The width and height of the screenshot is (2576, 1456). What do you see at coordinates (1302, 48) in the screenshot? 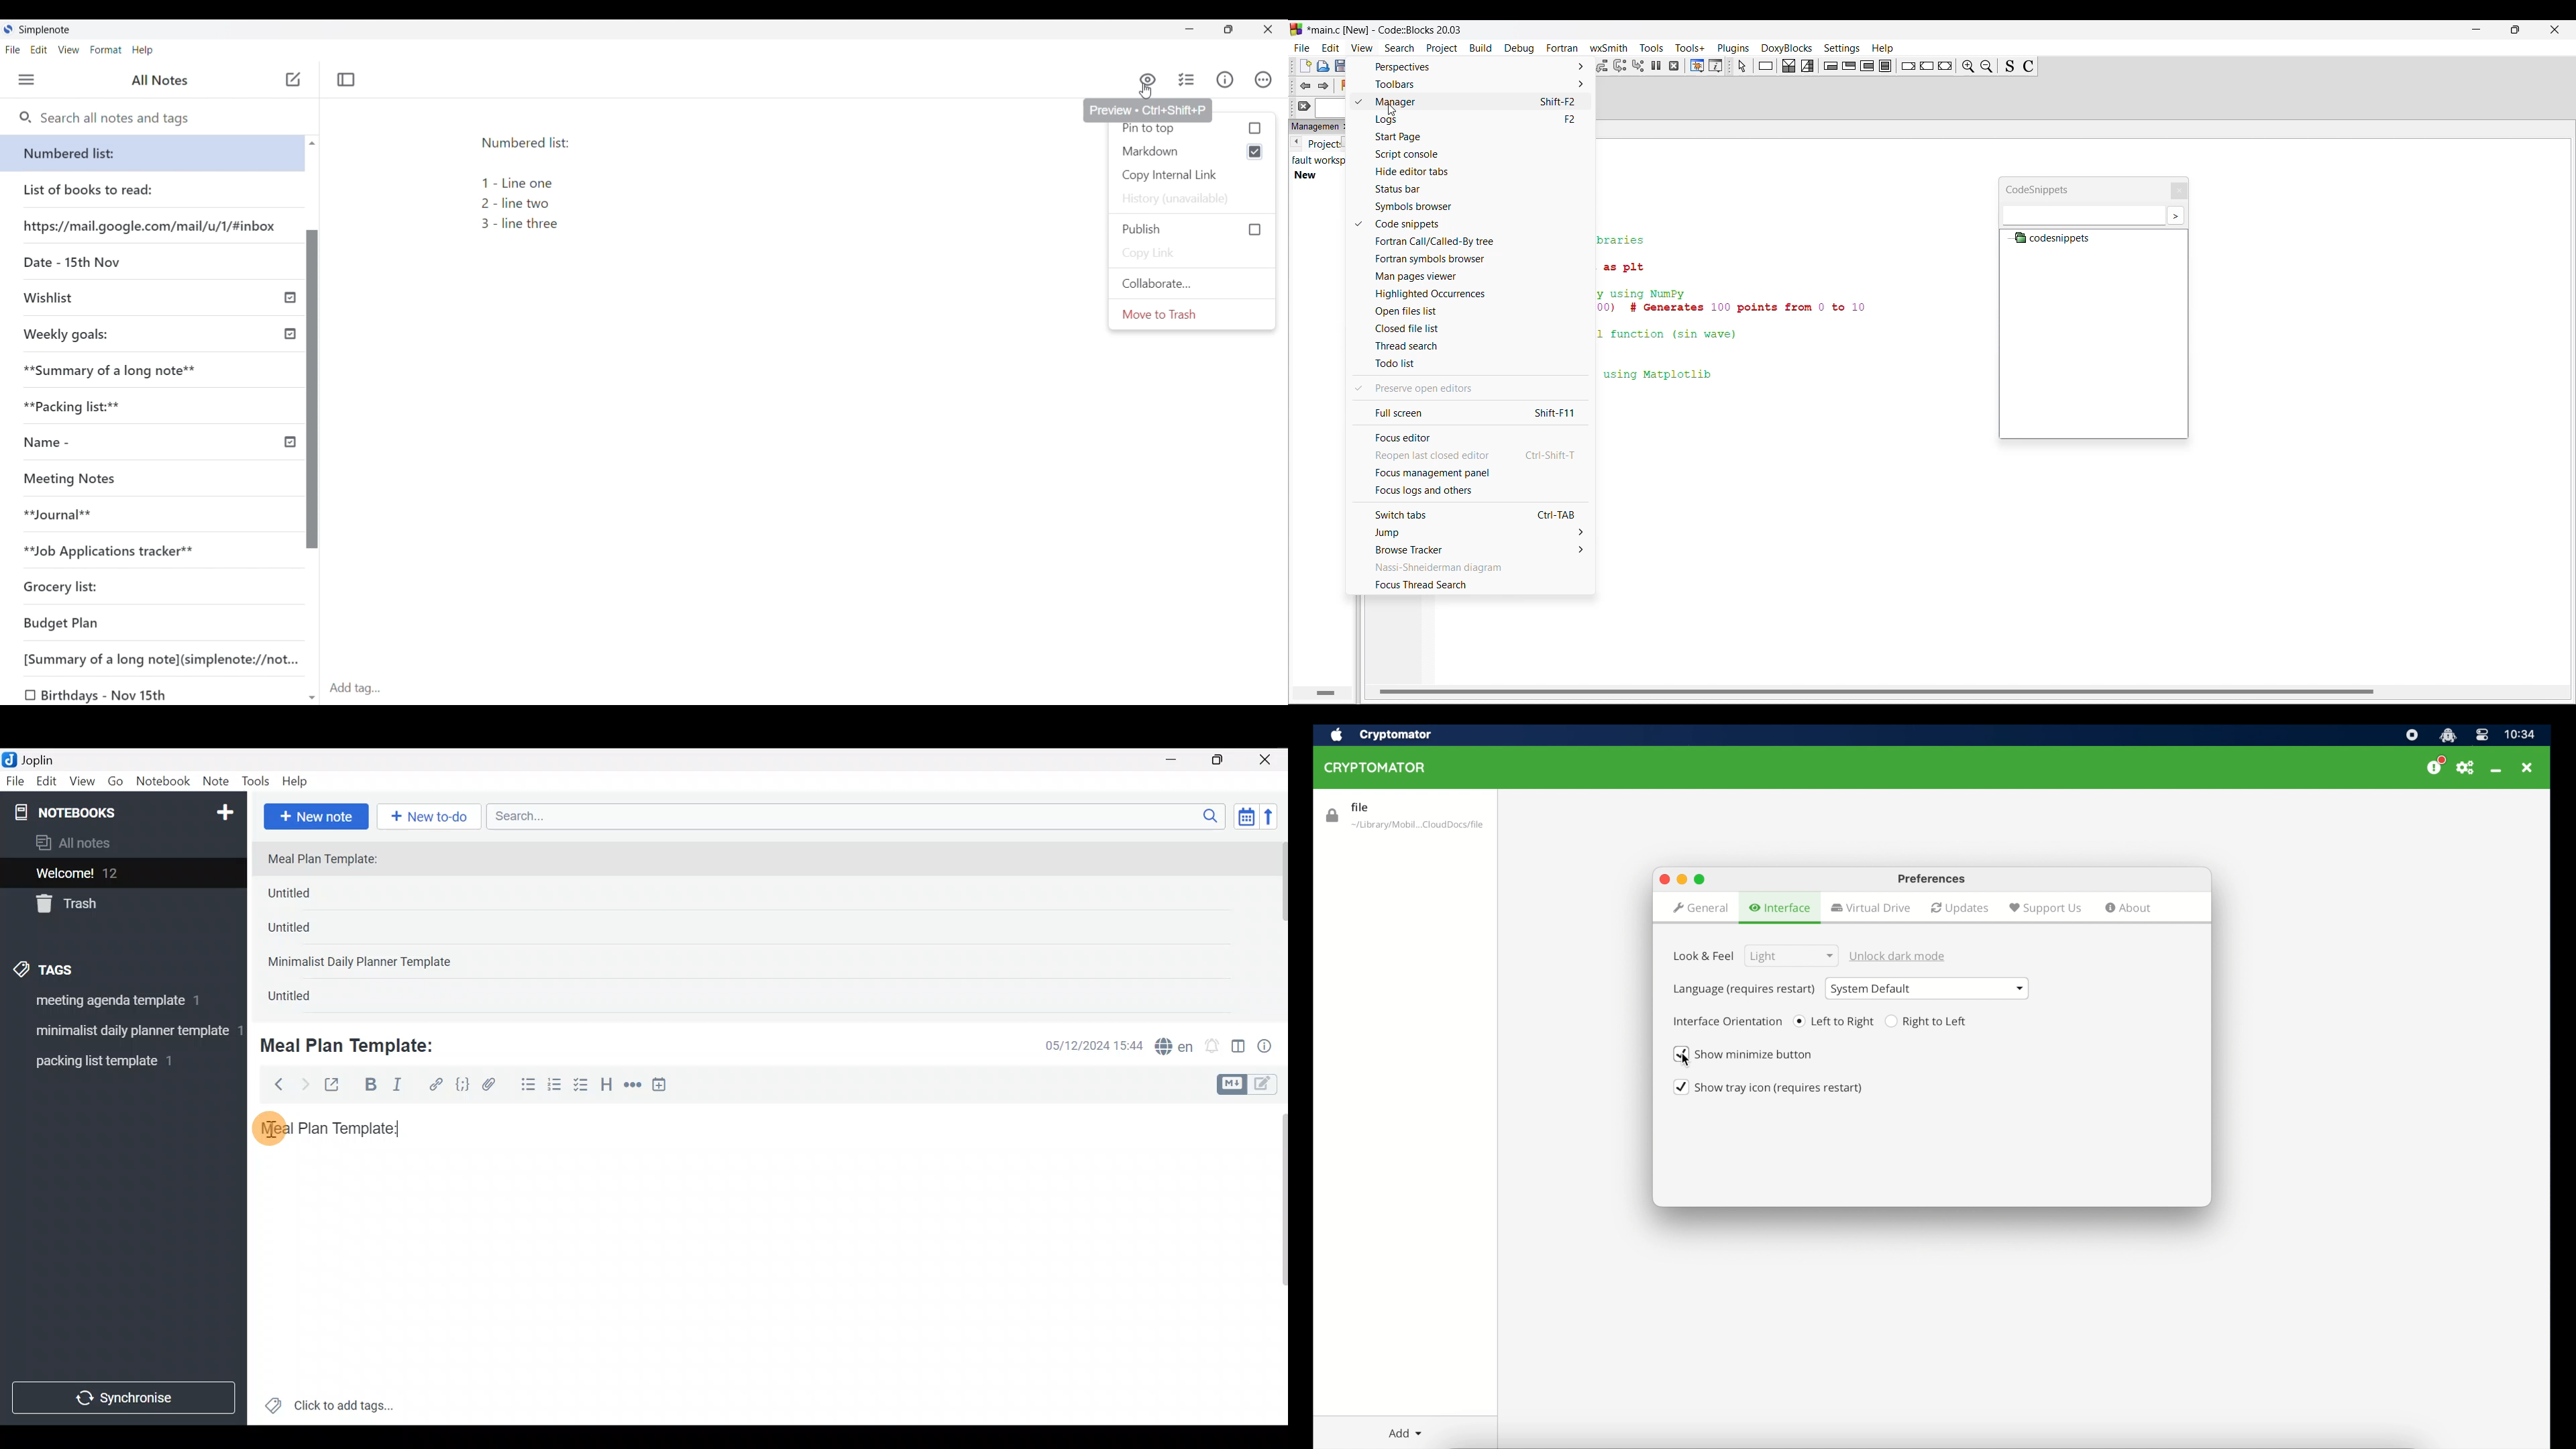
I see `File menu` at bounding box center [1302, 48].